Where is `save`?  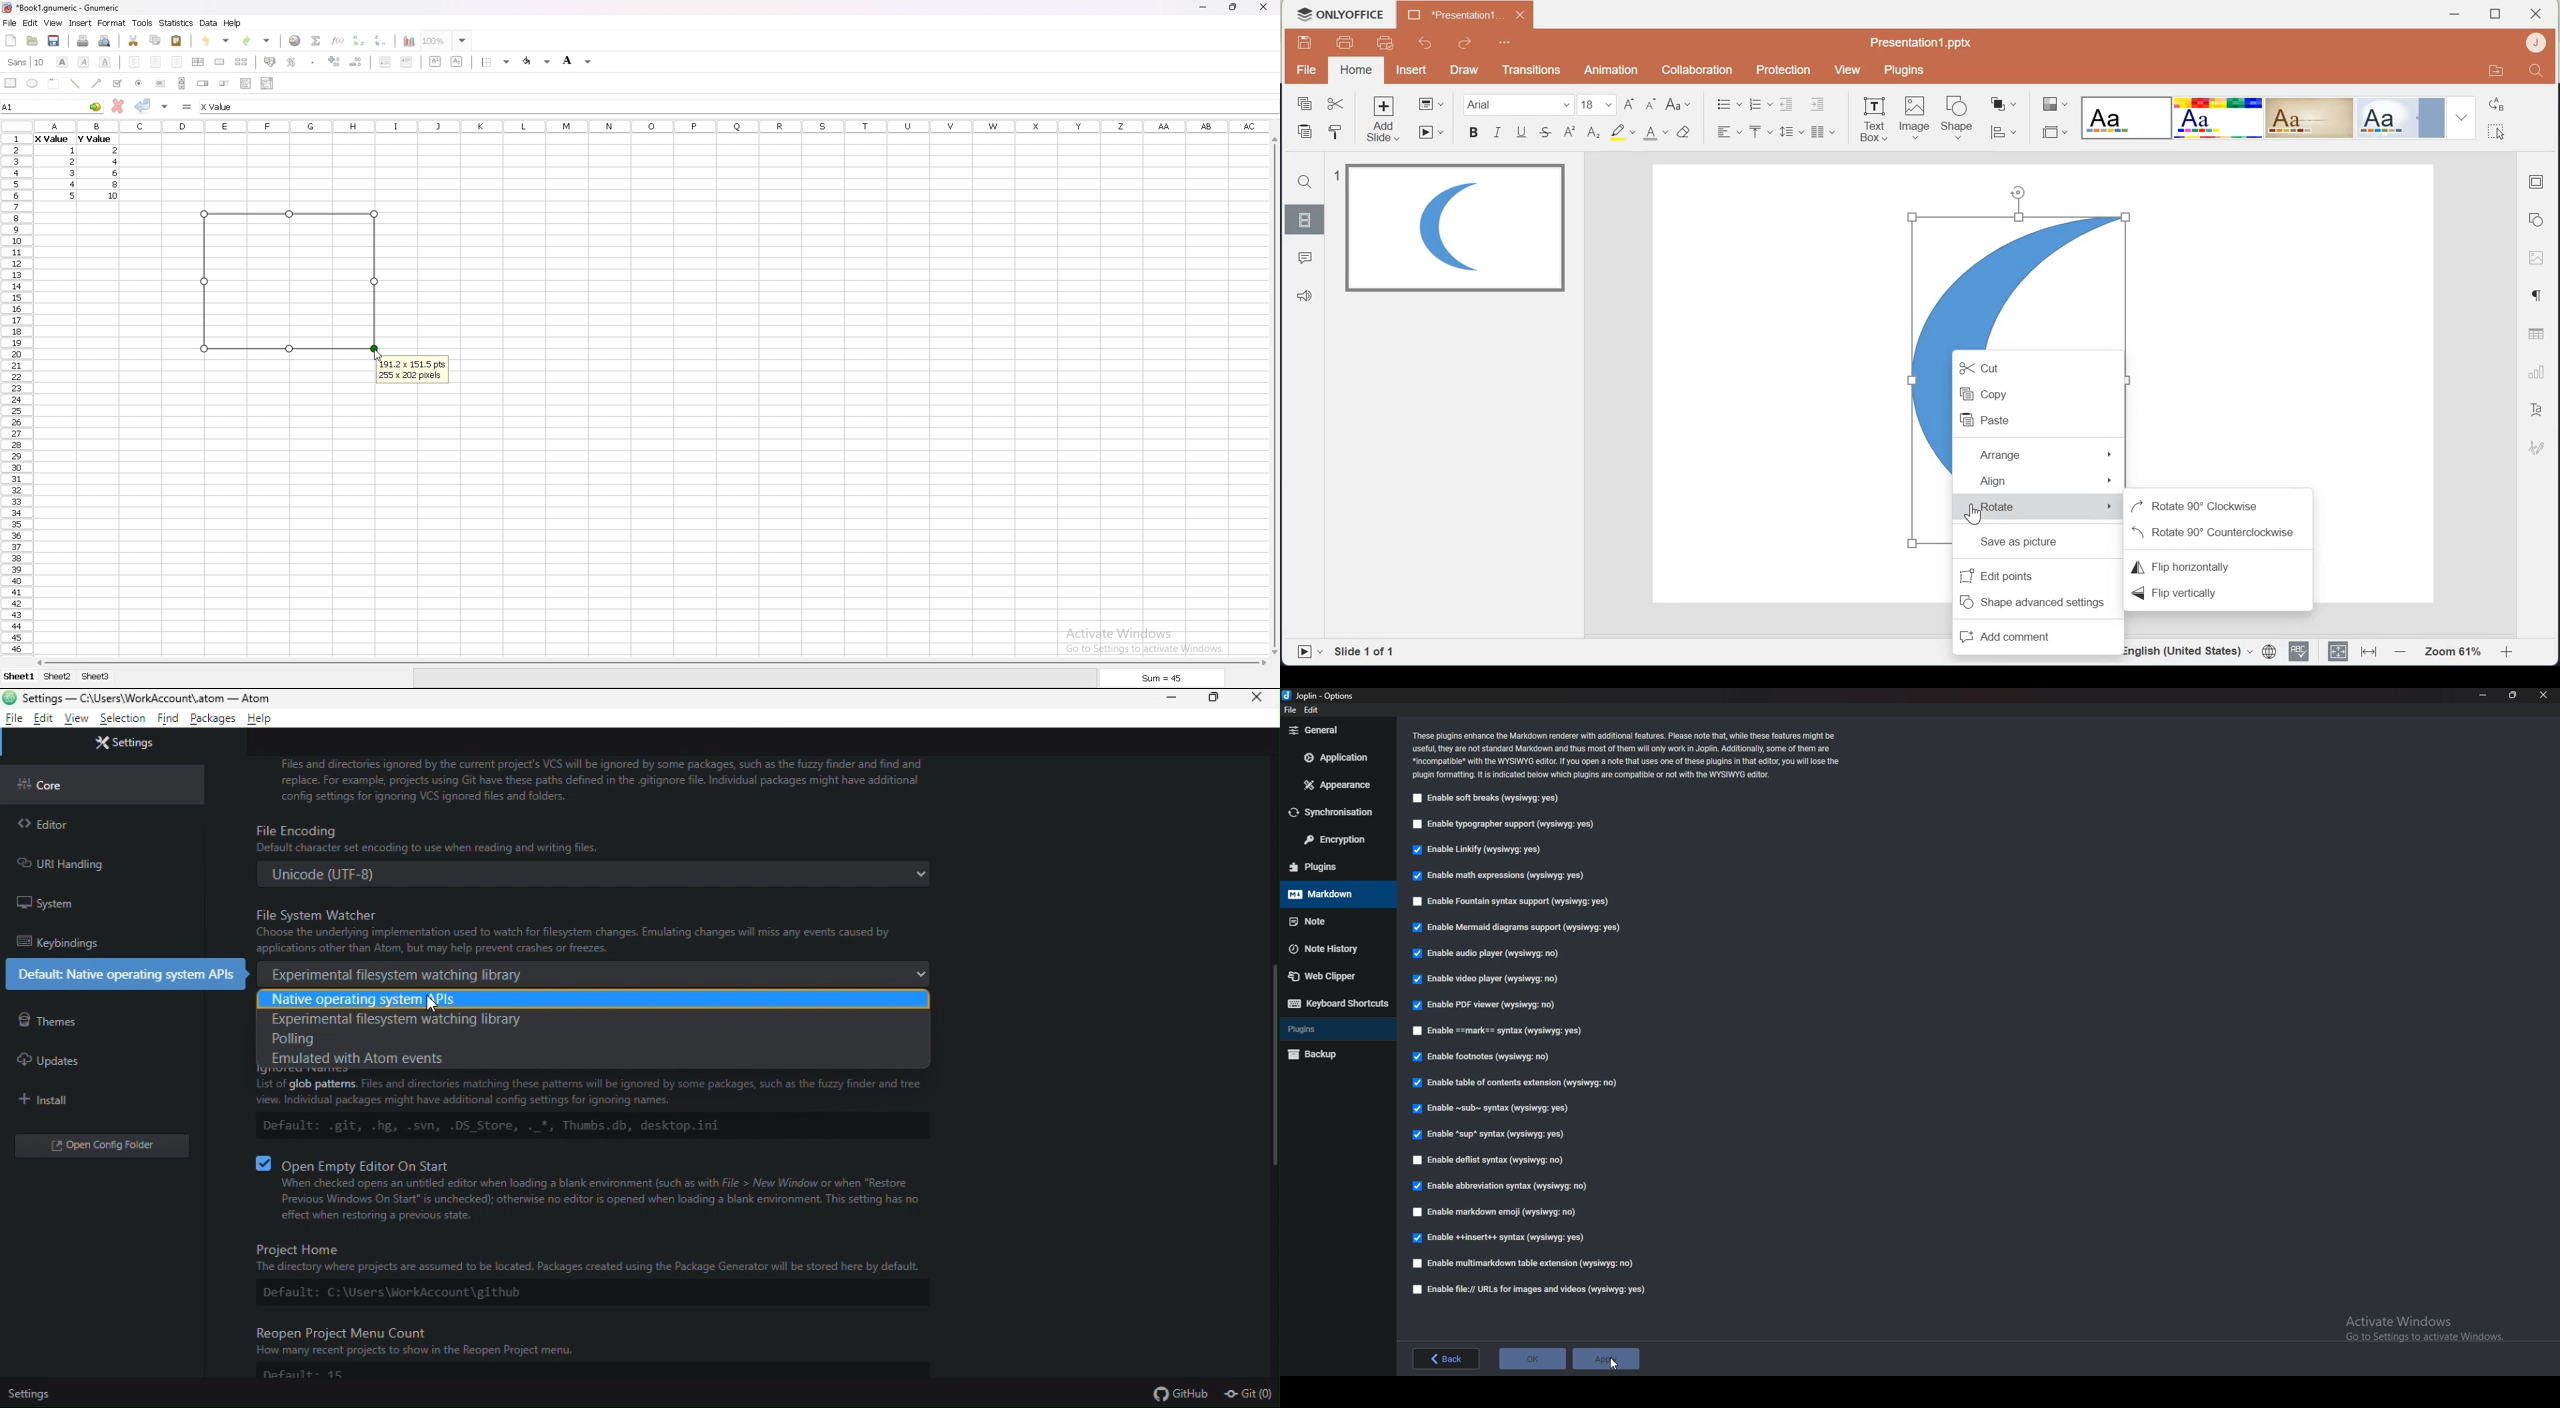 save is located at coordinates (53, 41).